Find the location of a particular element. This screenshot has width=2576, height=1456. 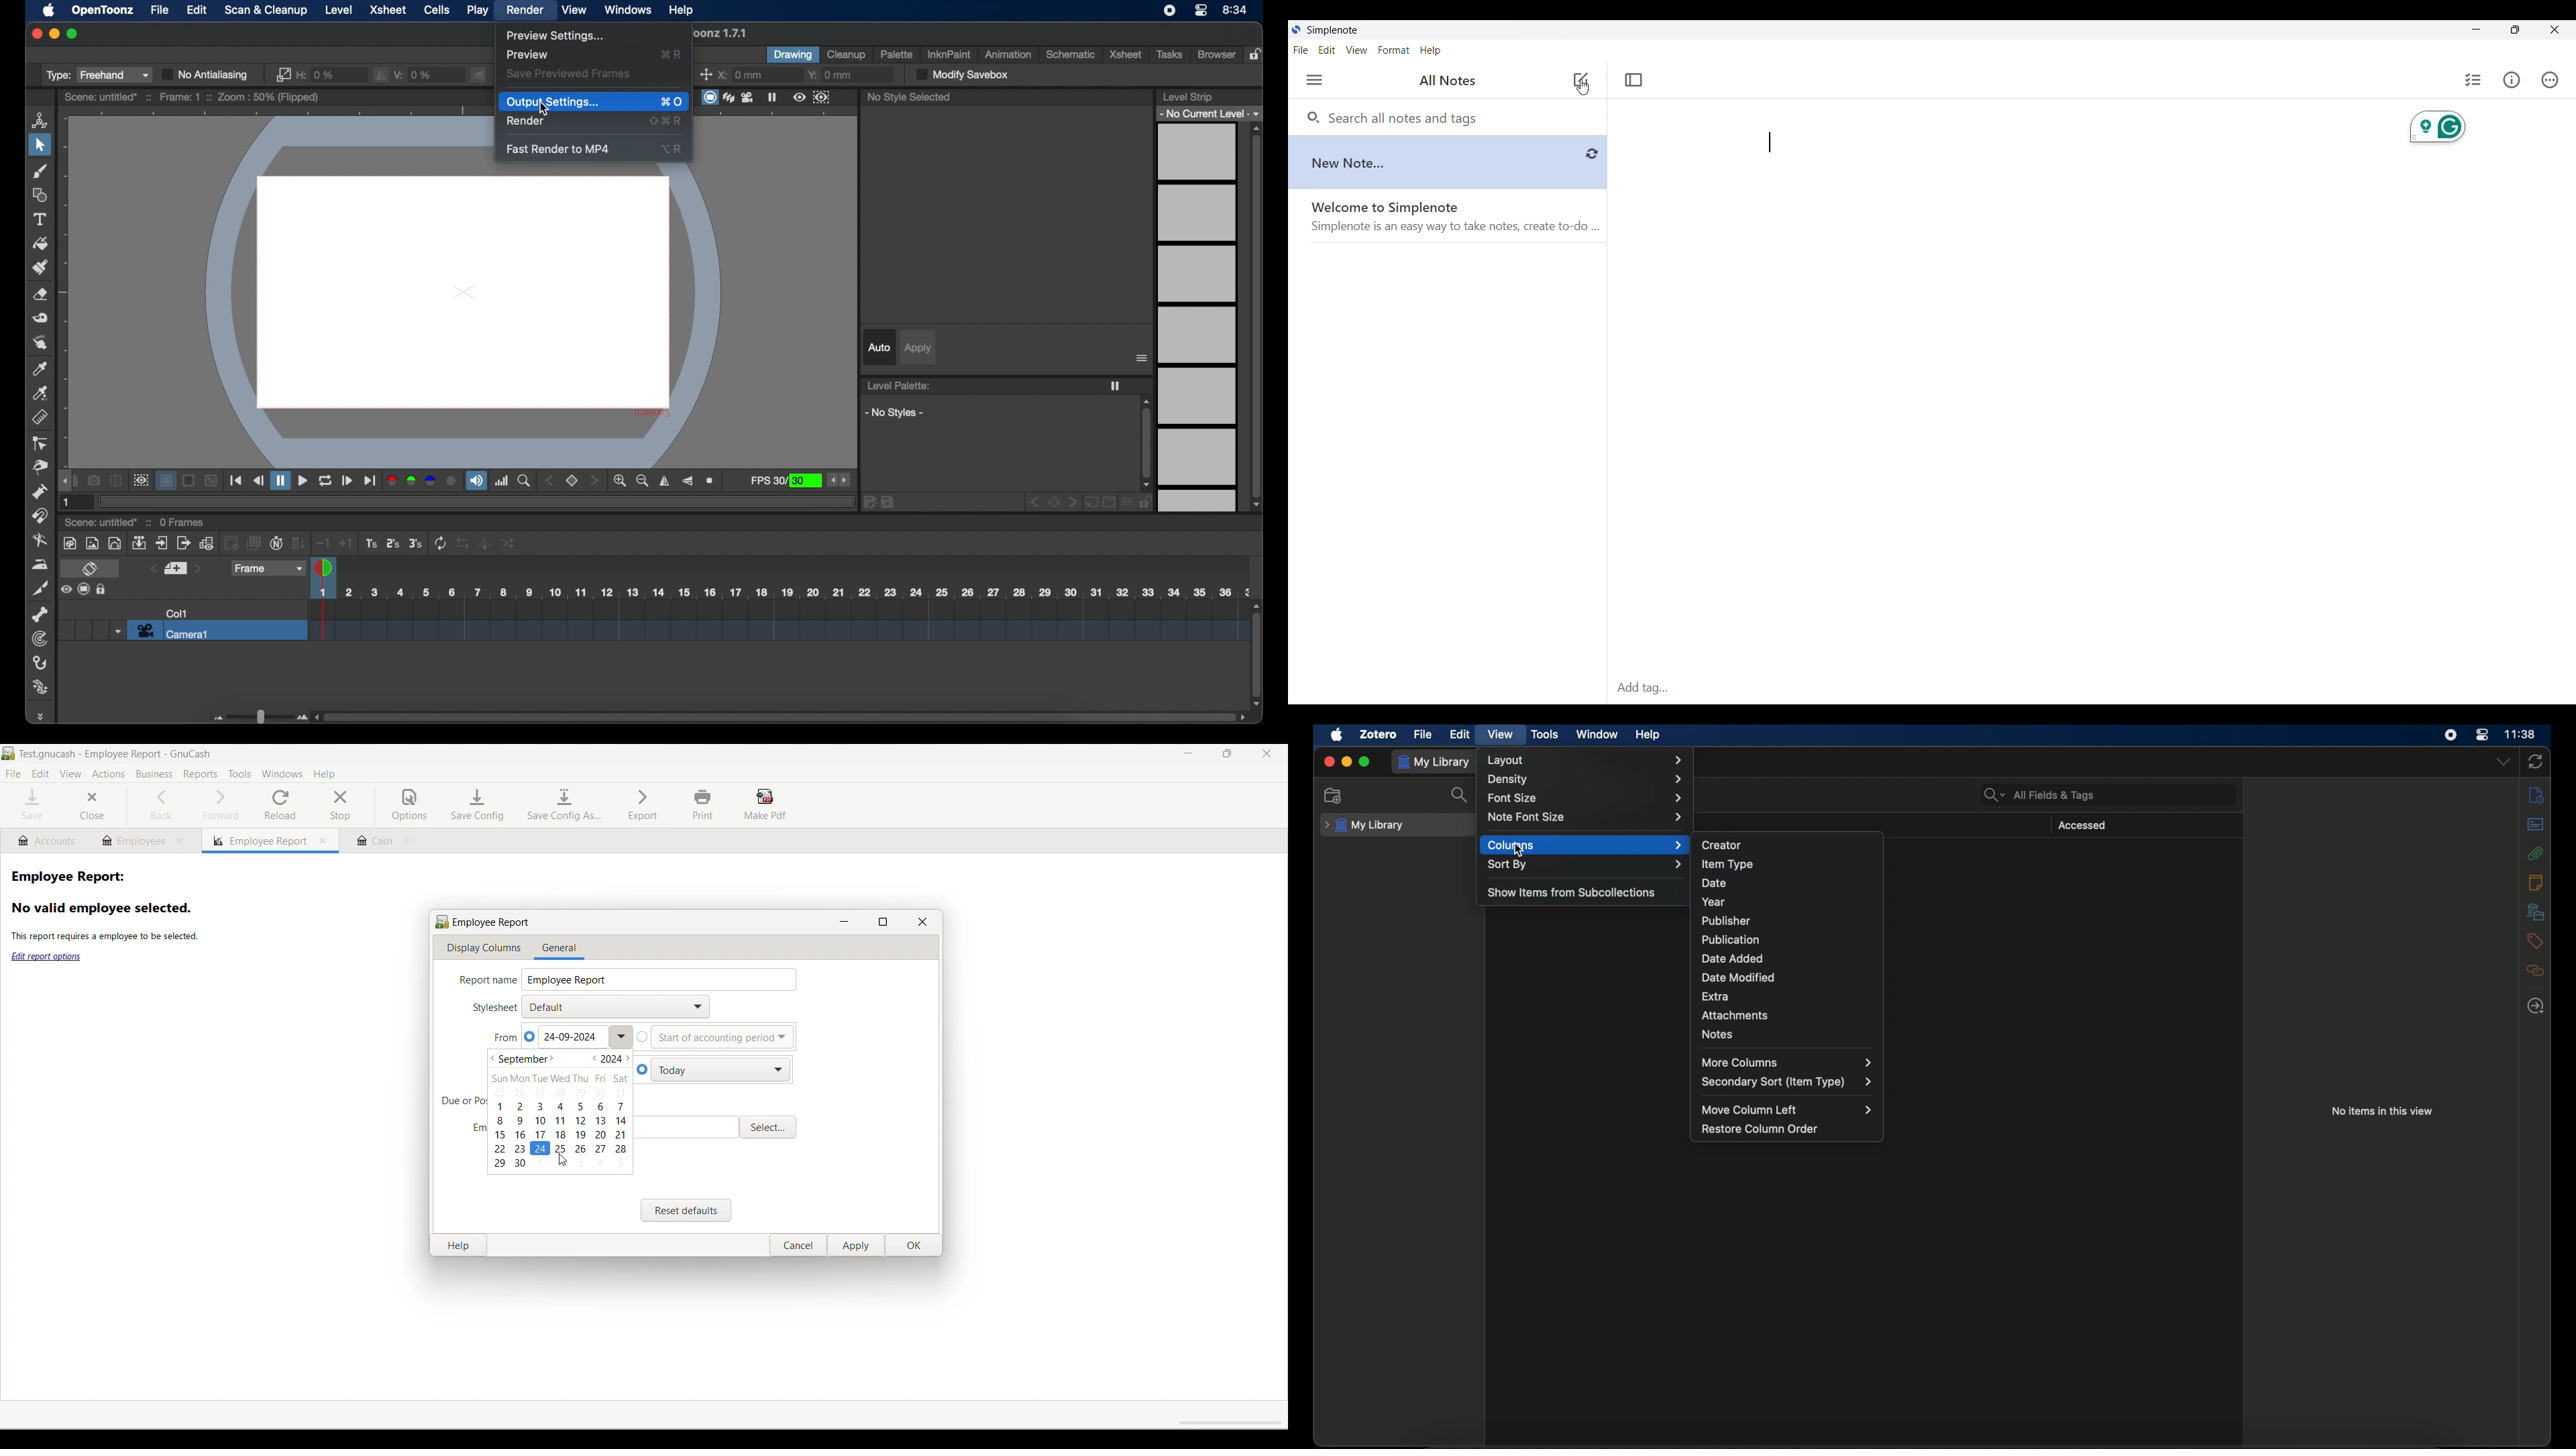

move column left is located at coordinates (1787, 1111).